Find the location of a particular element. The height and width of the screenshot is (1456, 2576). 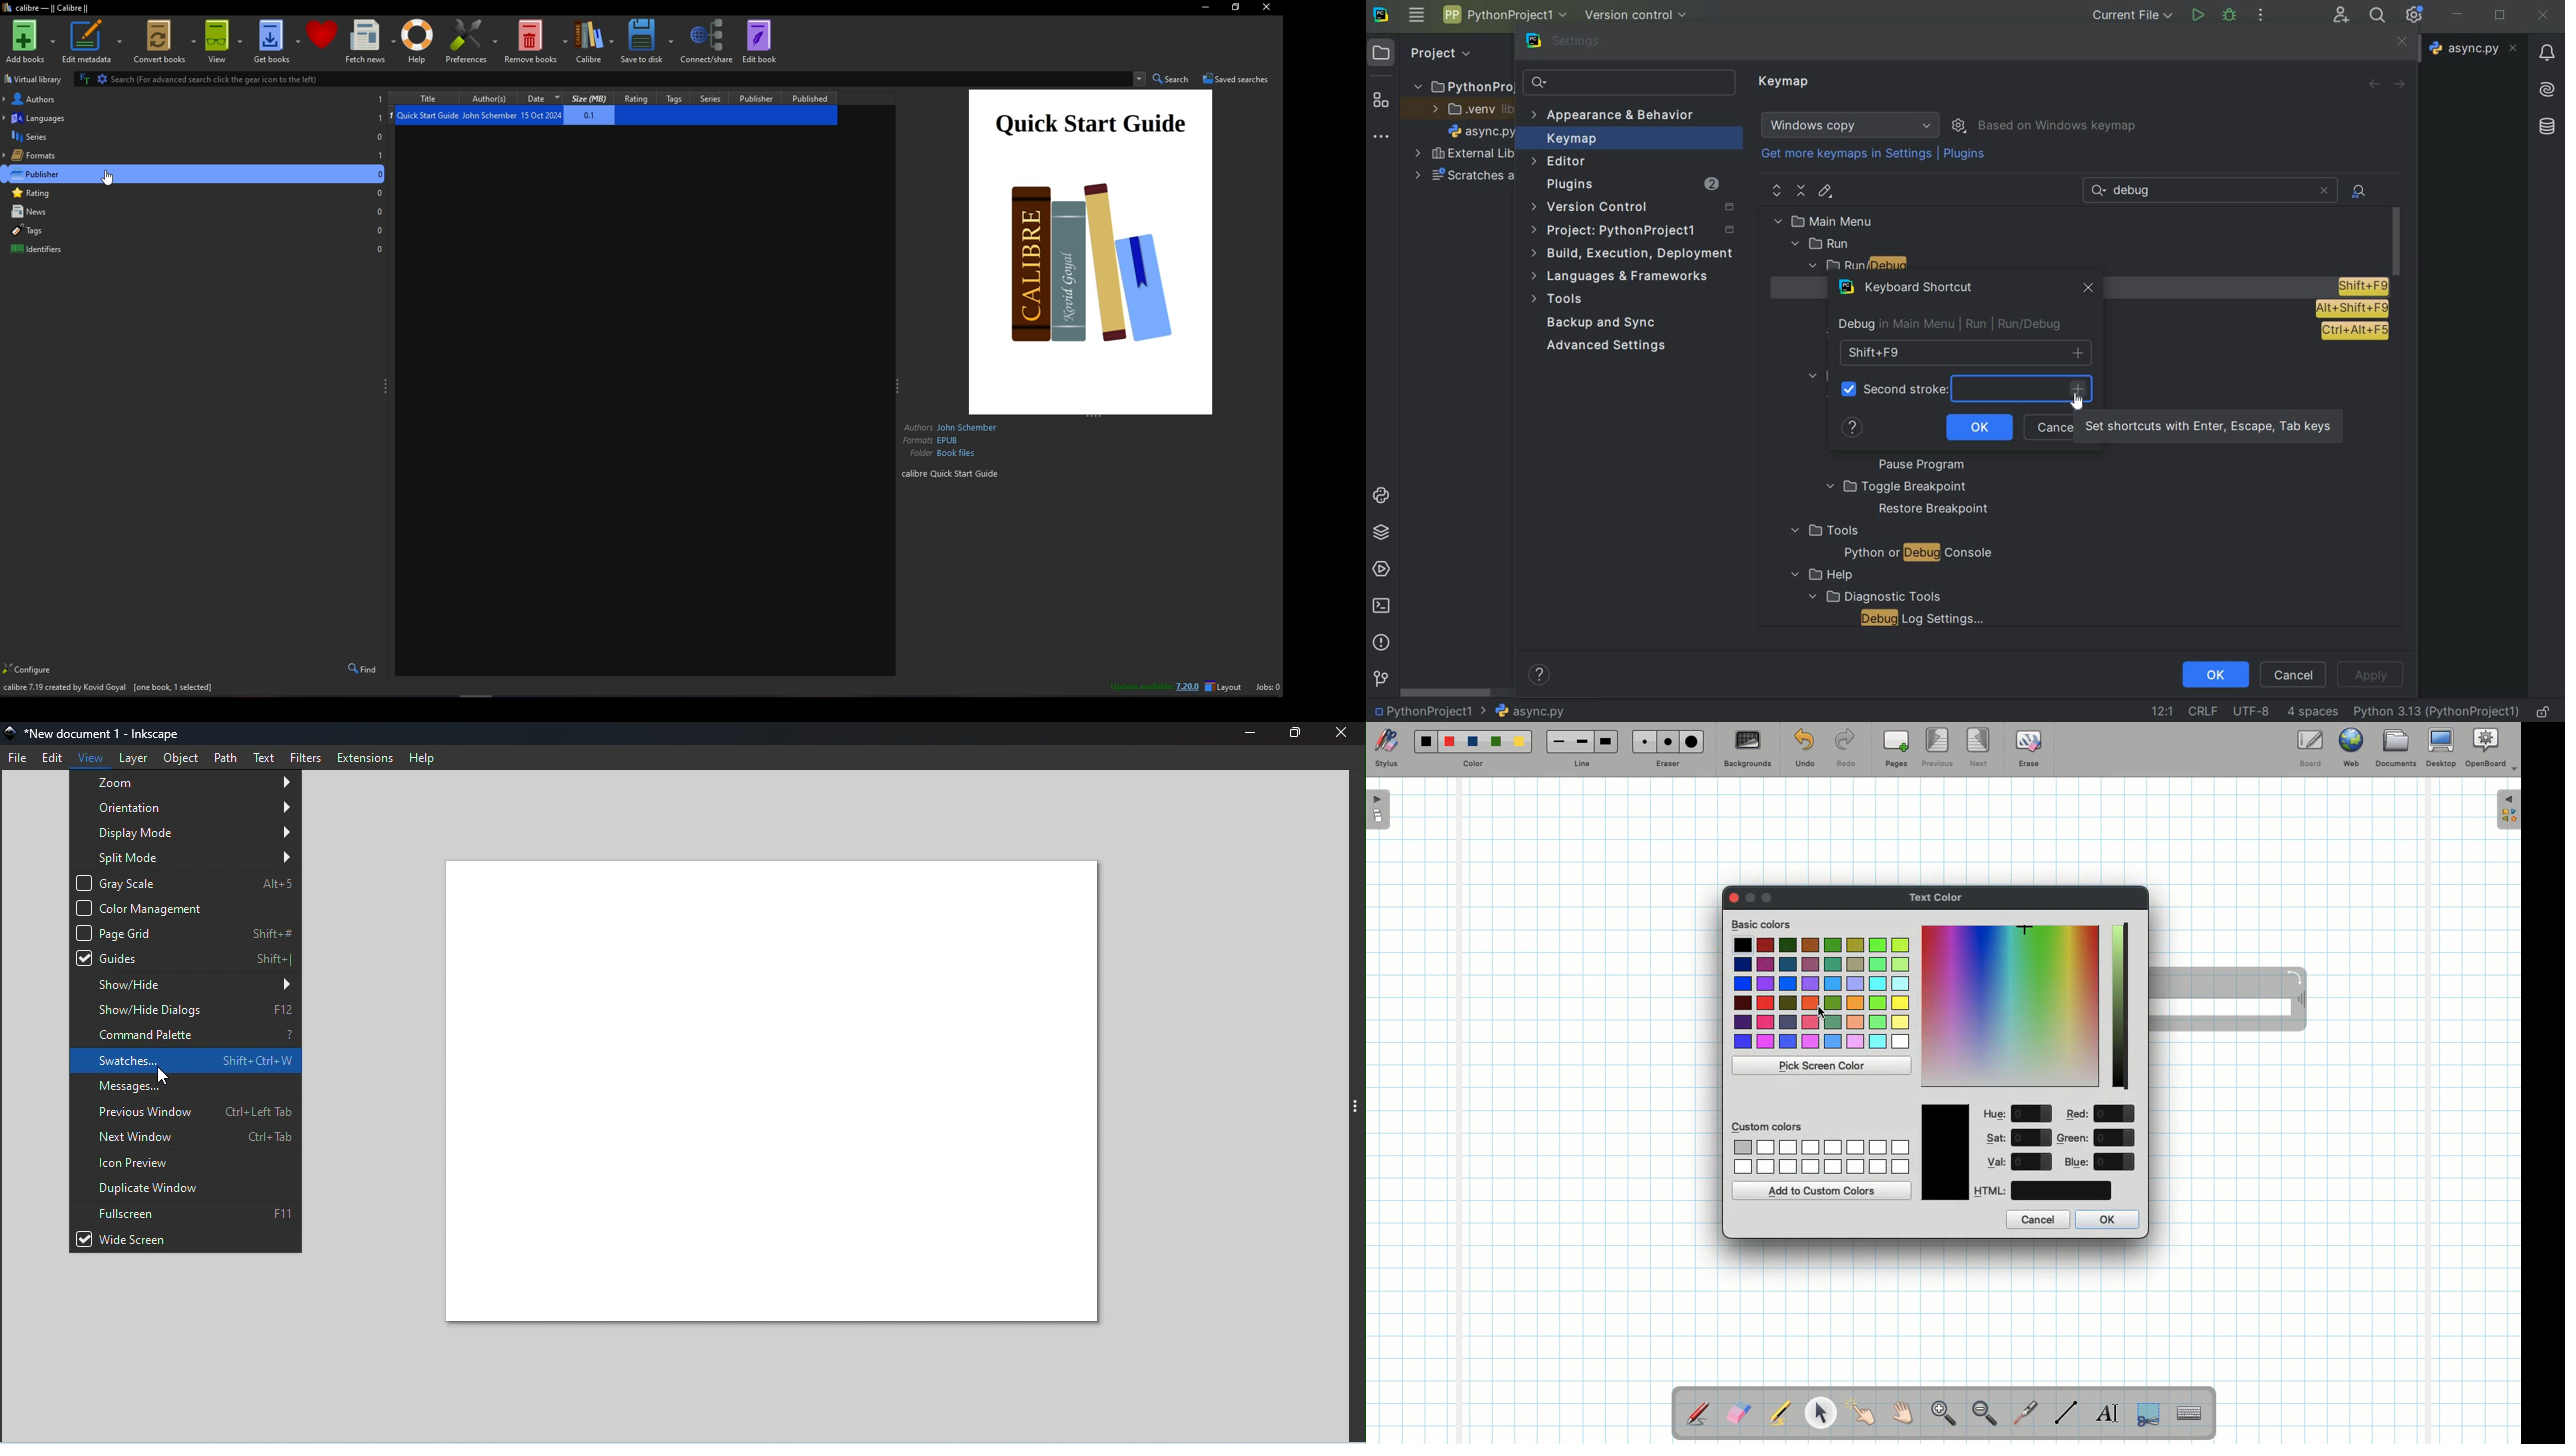

Calibre is located at coordinates (594, 41).